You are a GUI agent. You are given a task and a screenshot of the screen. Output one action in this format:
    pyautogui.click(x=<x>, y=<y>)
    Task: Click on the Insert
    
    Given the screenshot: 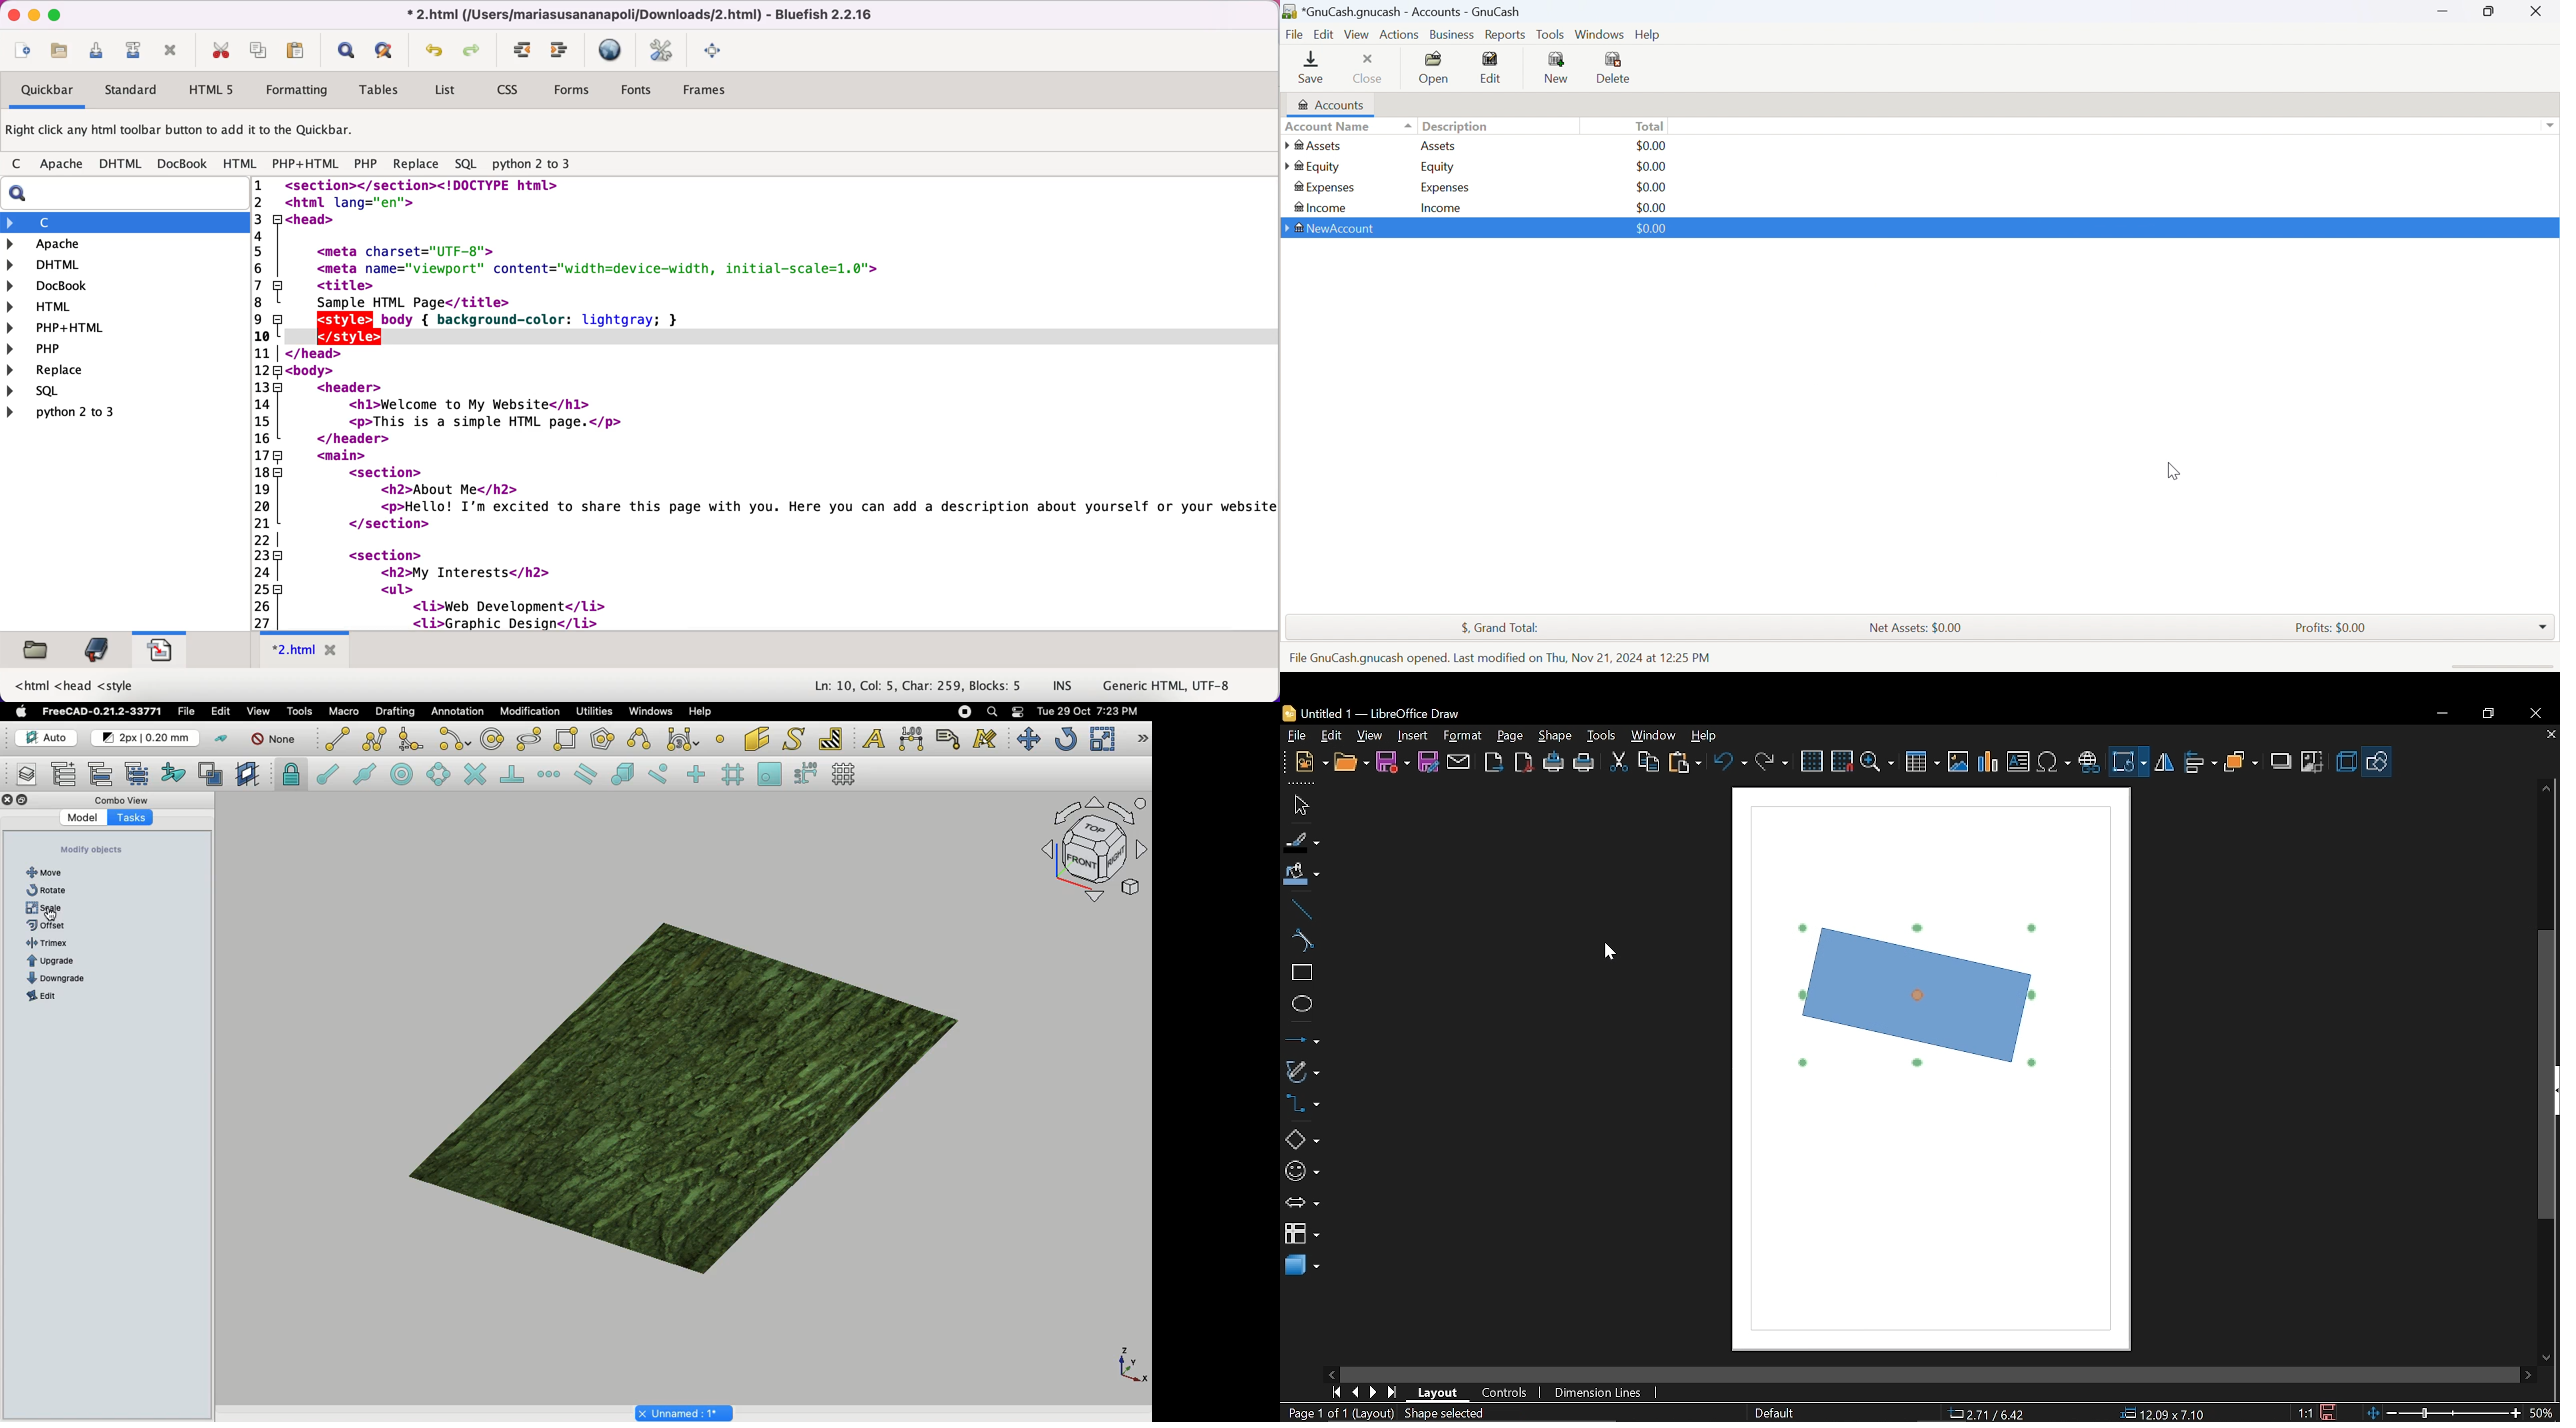 What is the action you would take?
    pyautogui.click(x=1414, y=735)
    